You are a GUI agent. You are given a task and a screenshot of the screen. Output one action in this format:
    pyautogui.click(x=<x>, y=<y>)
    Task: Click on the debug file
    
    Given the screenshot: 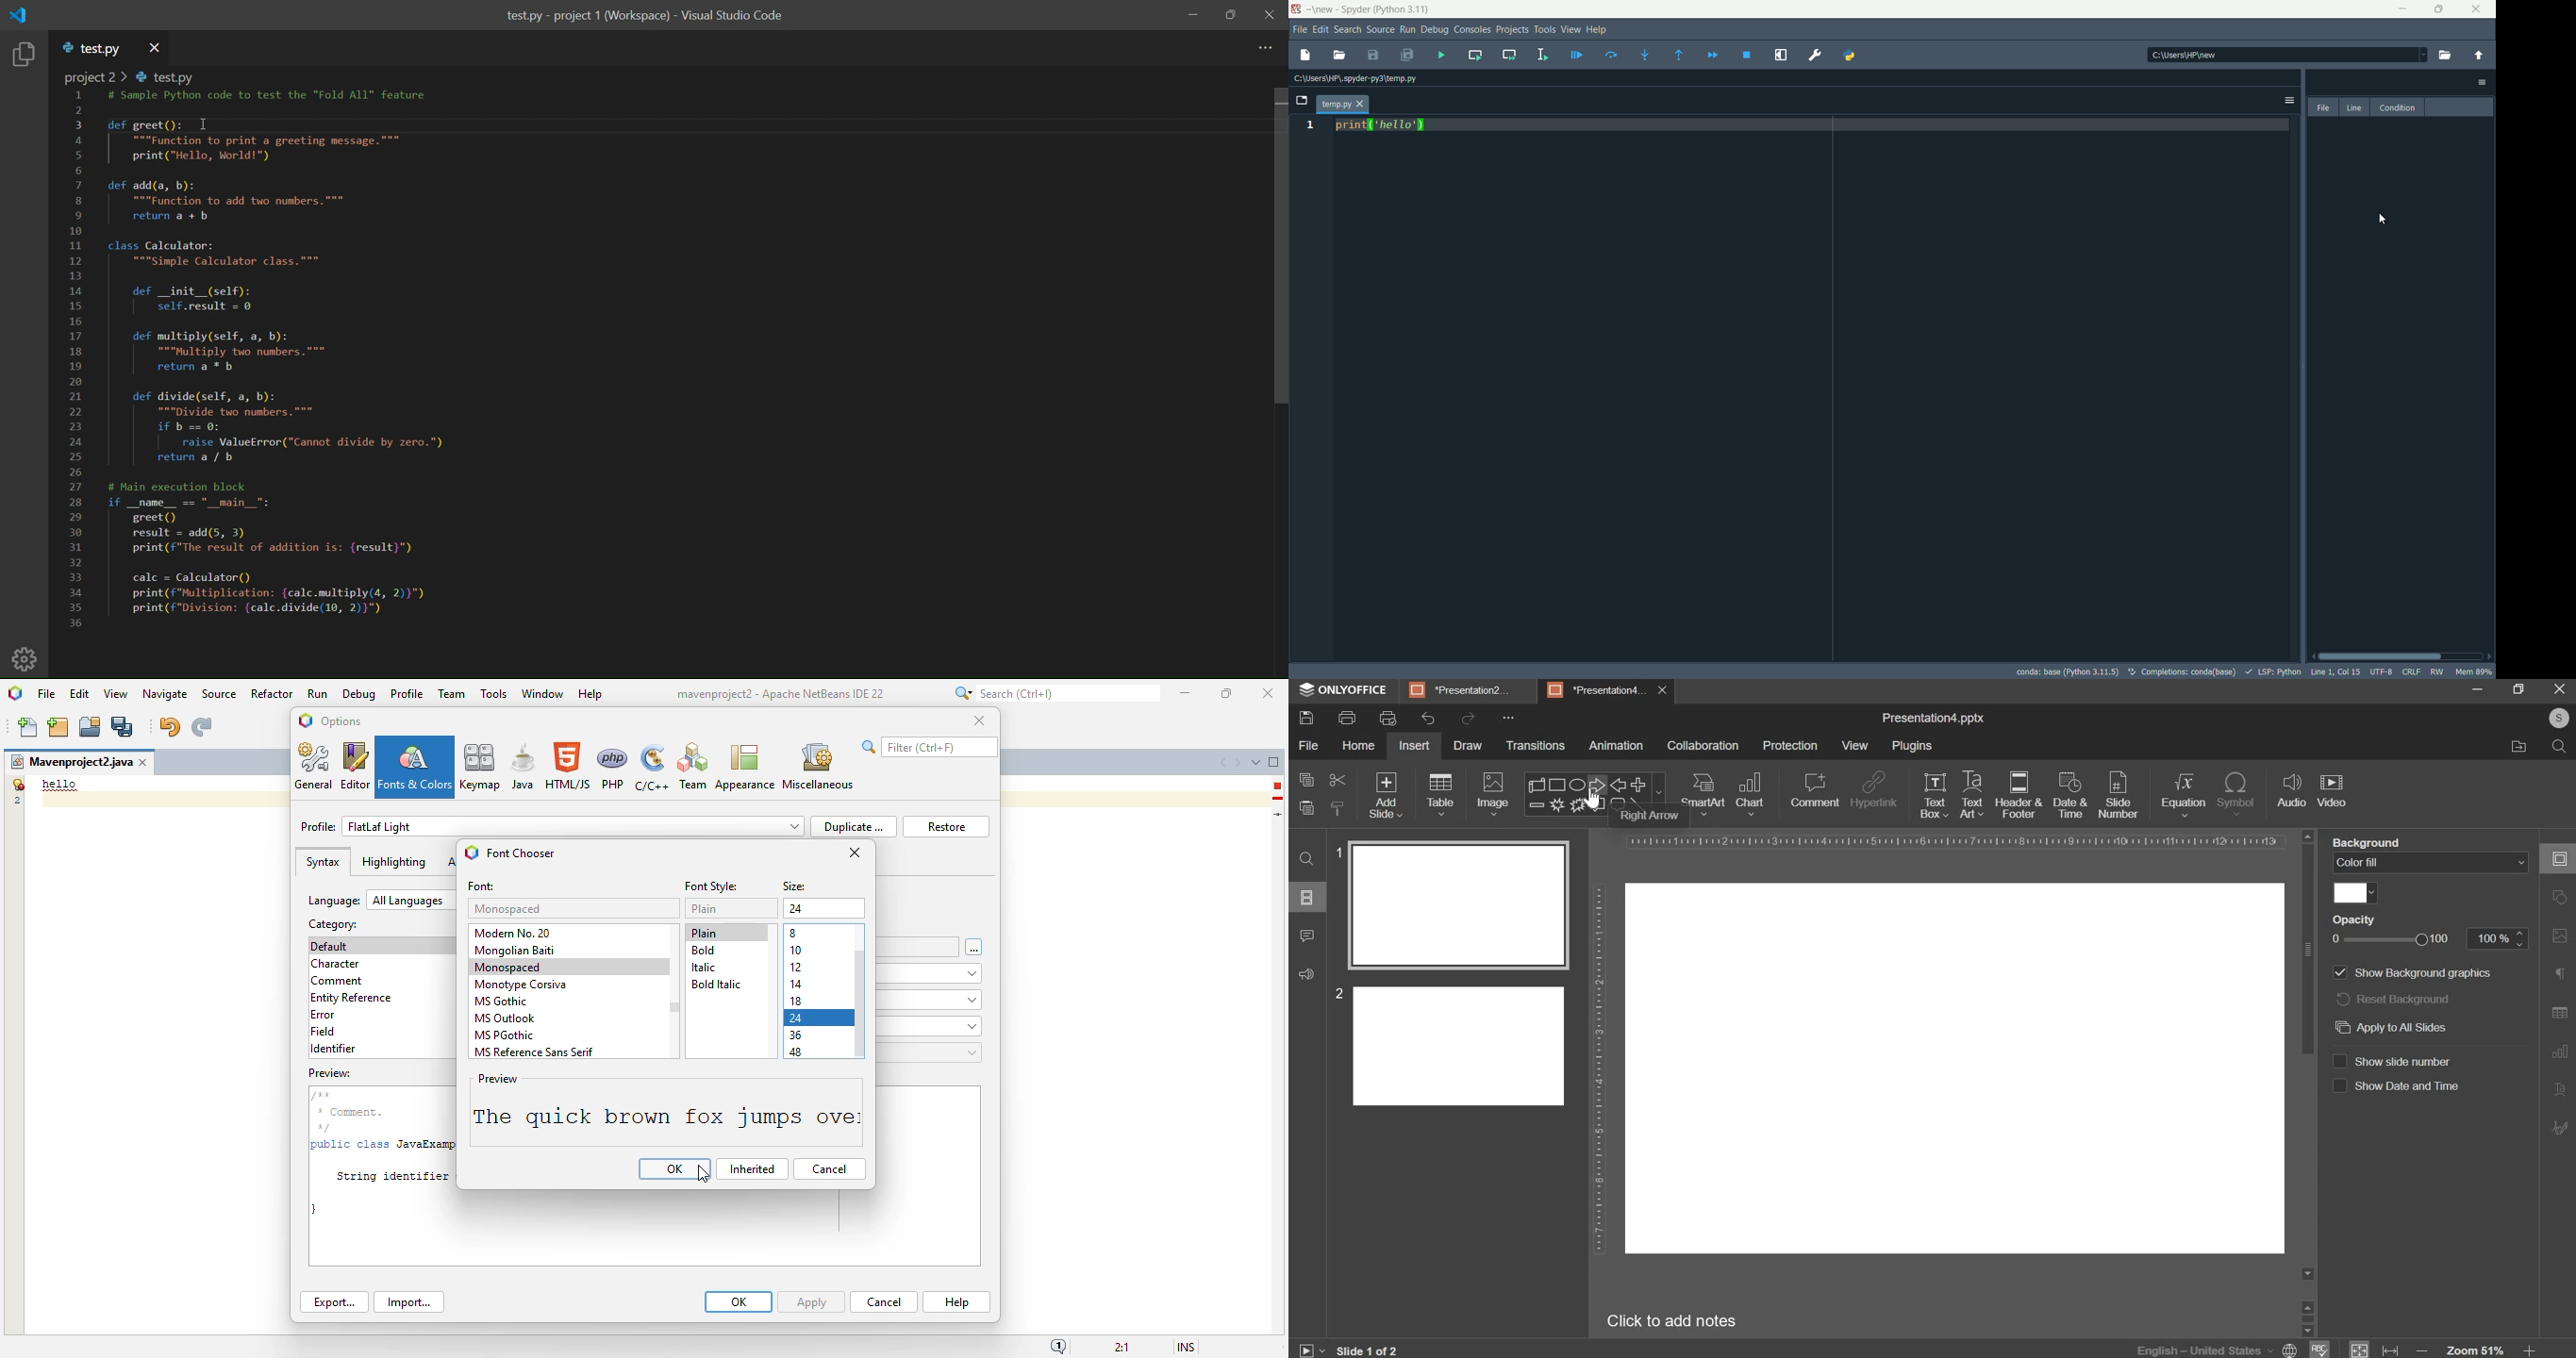 What is the action you would take?
    pyautogui.click(x=1576, y=54)
    